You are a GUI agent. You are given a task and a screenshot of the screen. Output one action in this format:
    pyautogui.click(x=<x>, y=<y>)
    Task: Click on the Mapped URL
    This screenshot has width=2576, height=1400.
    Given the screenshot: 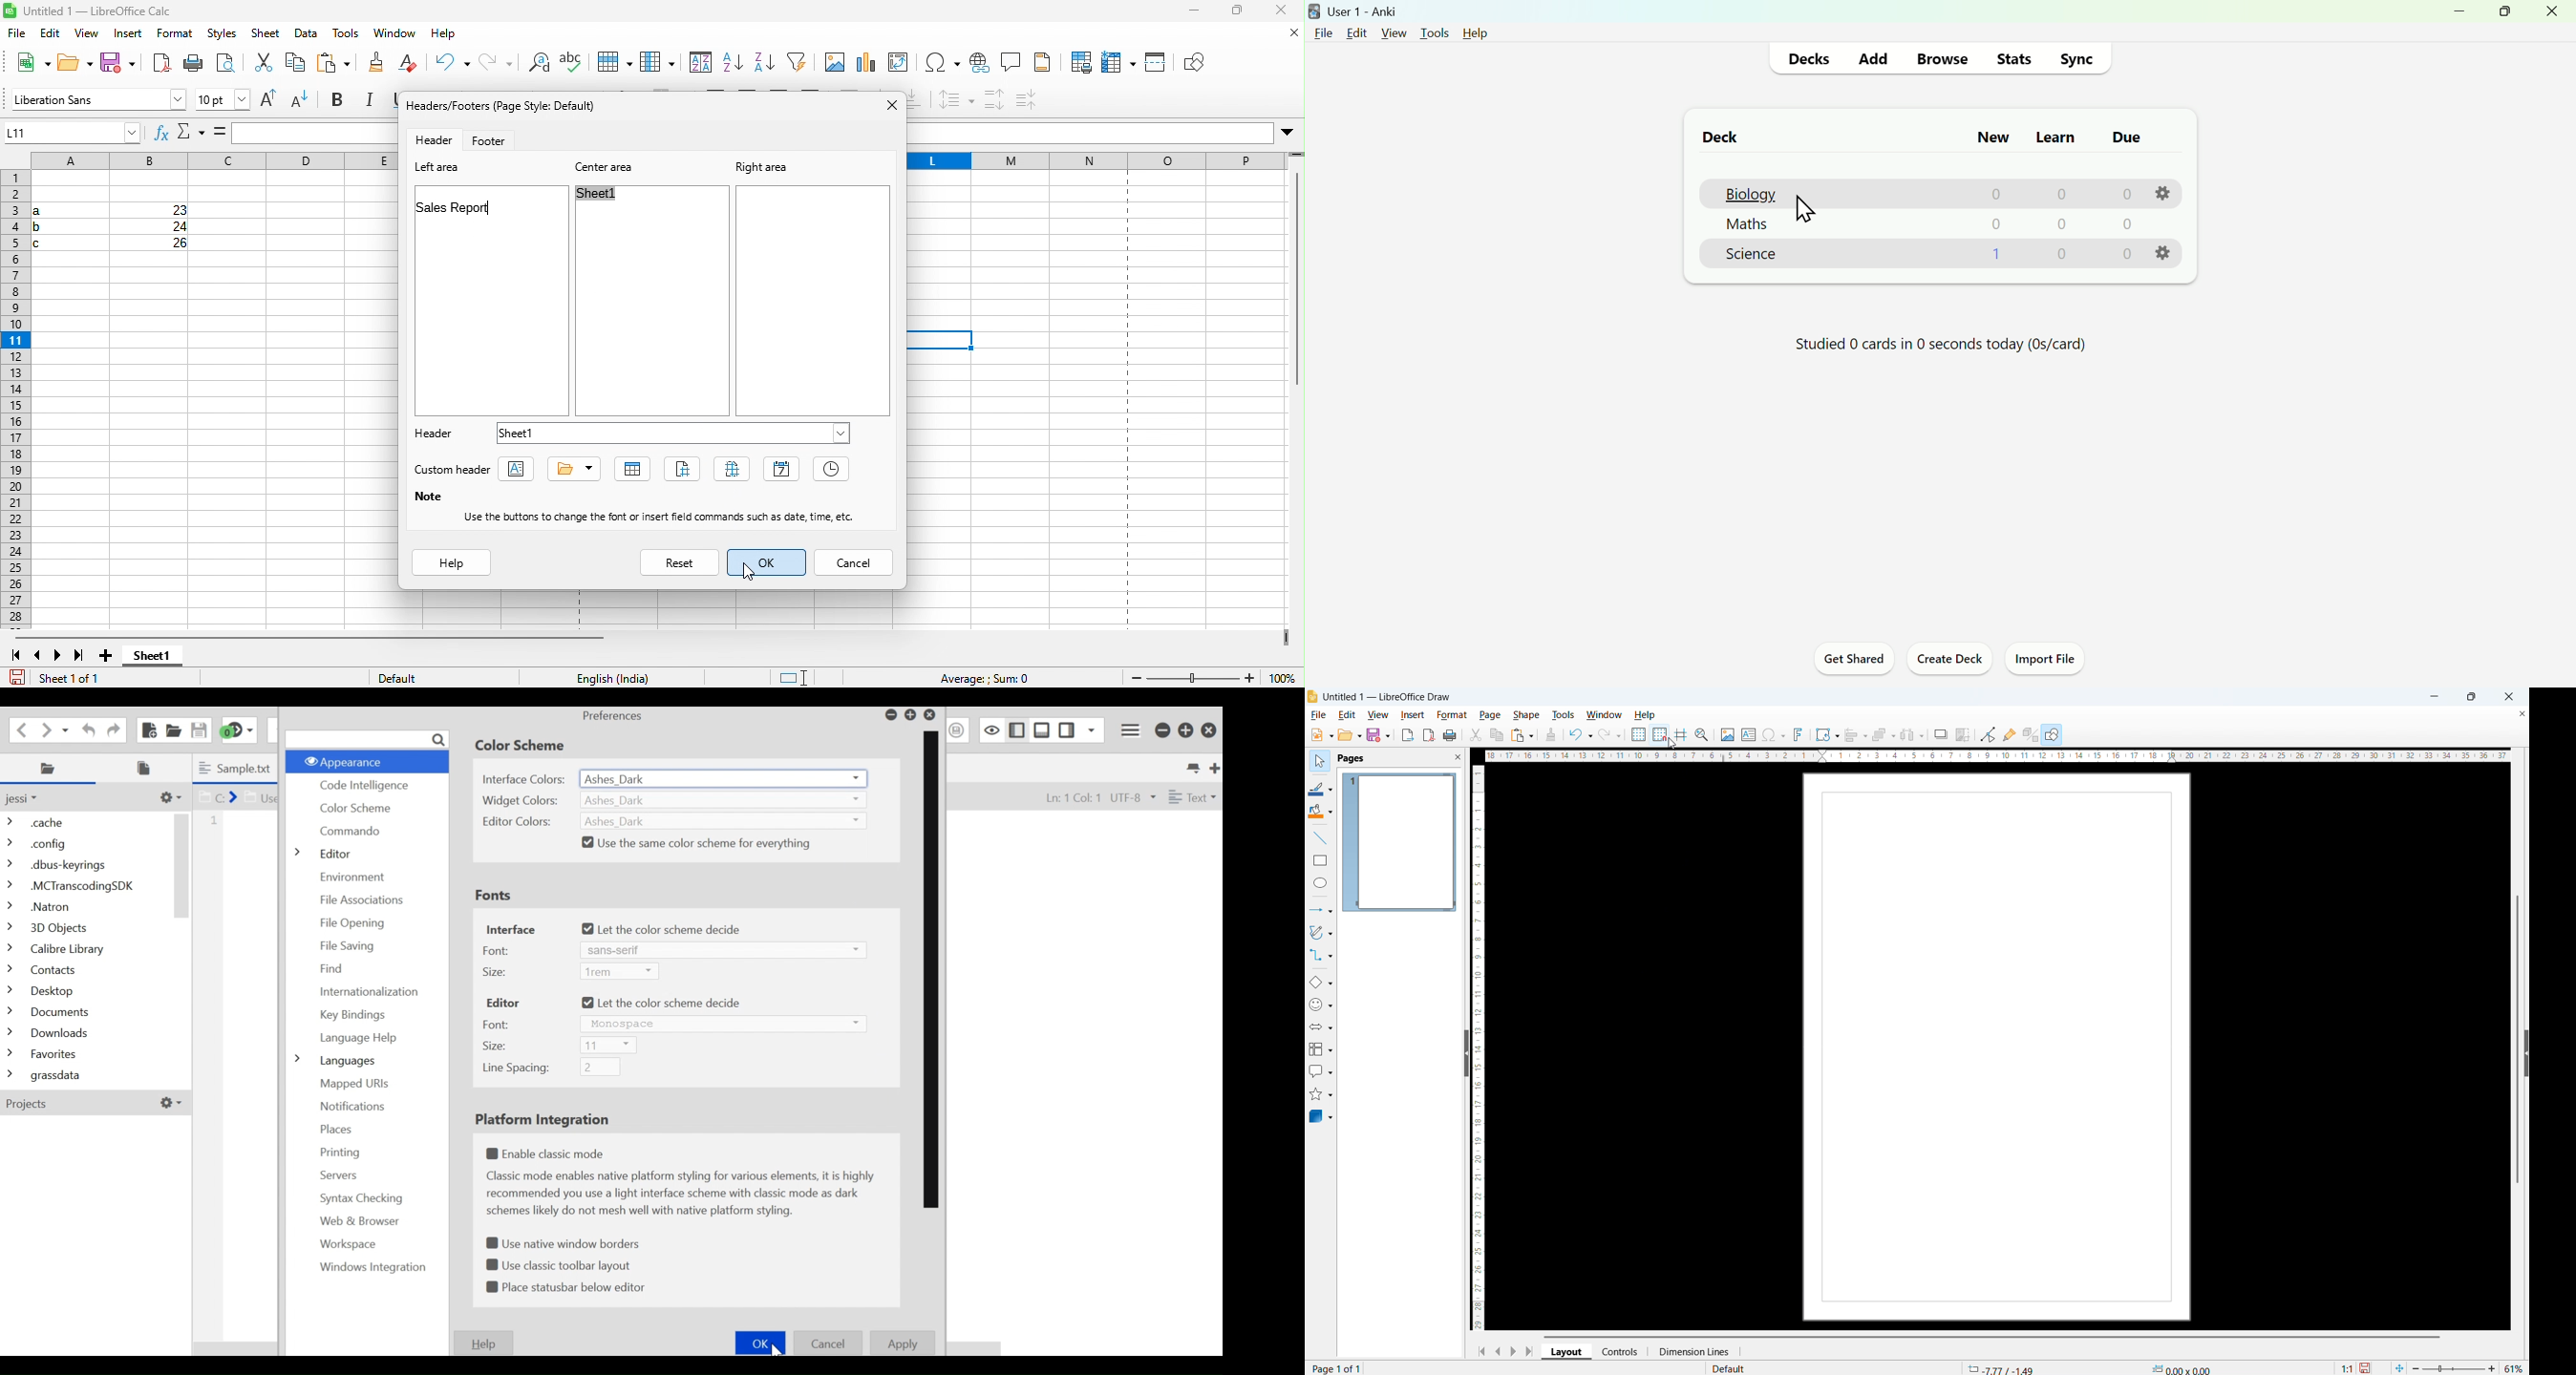 What is the action you would take?
    pyautogui.click(x=354, y=1084)
    